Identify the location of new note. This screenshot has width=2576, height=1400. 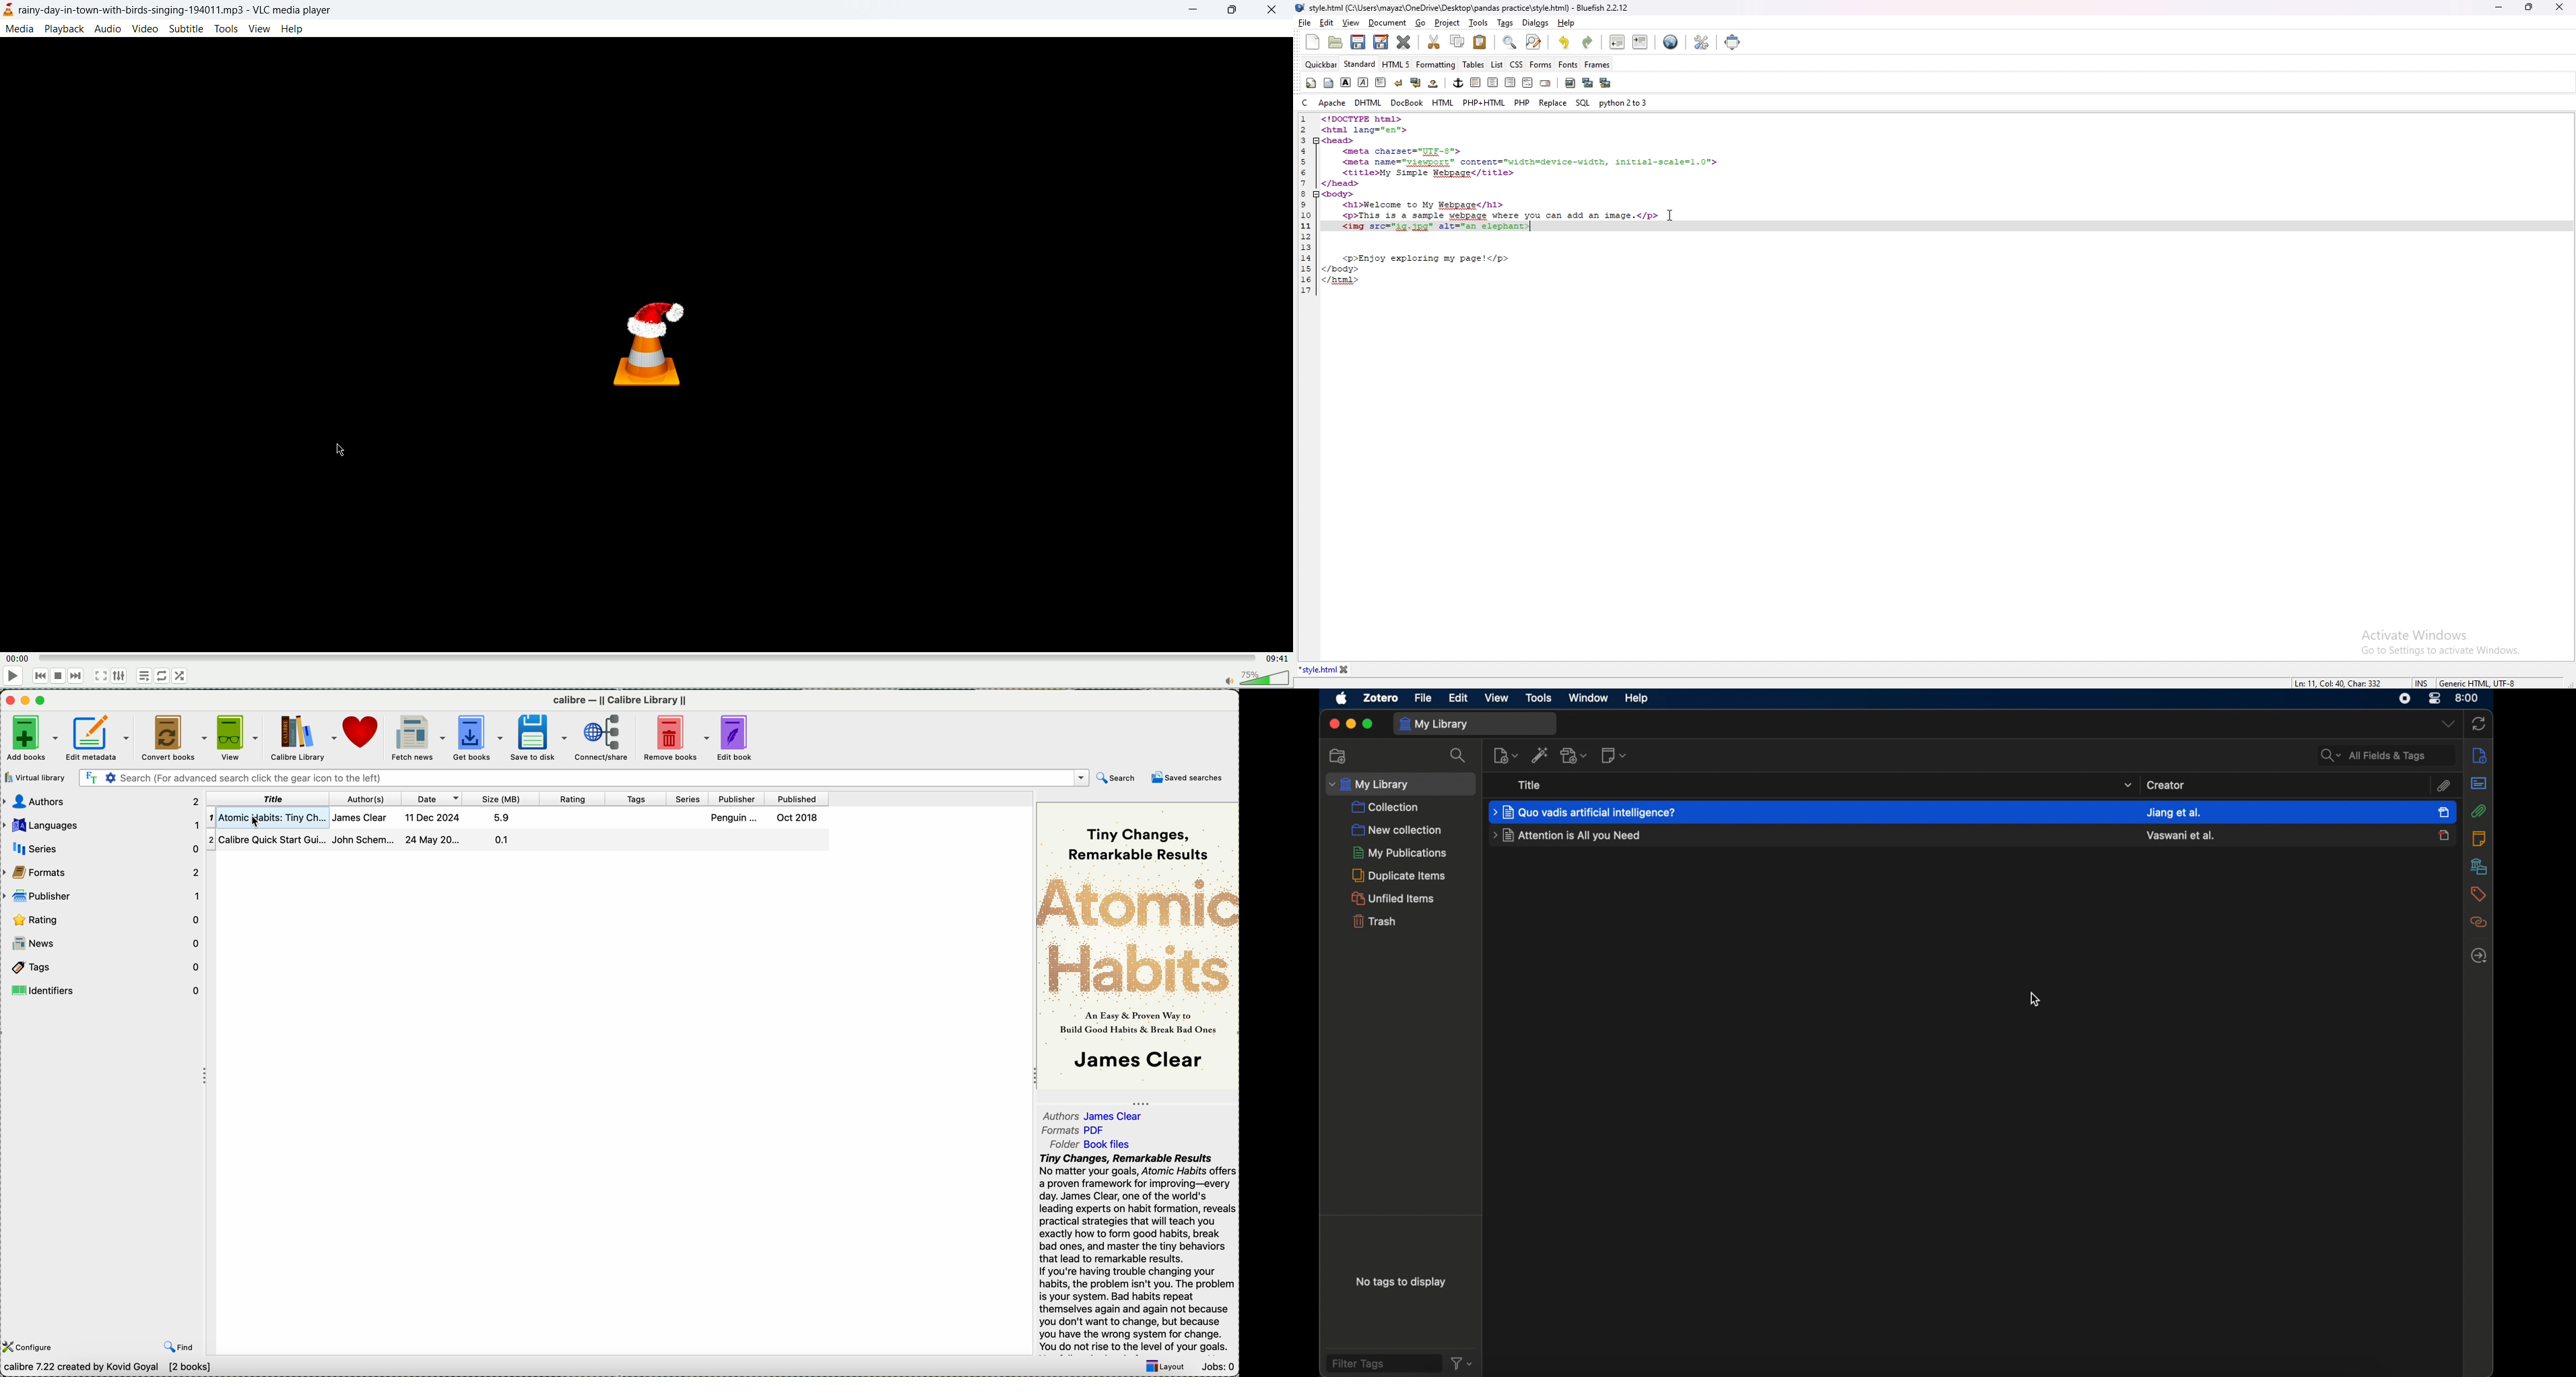
(1614, 755).